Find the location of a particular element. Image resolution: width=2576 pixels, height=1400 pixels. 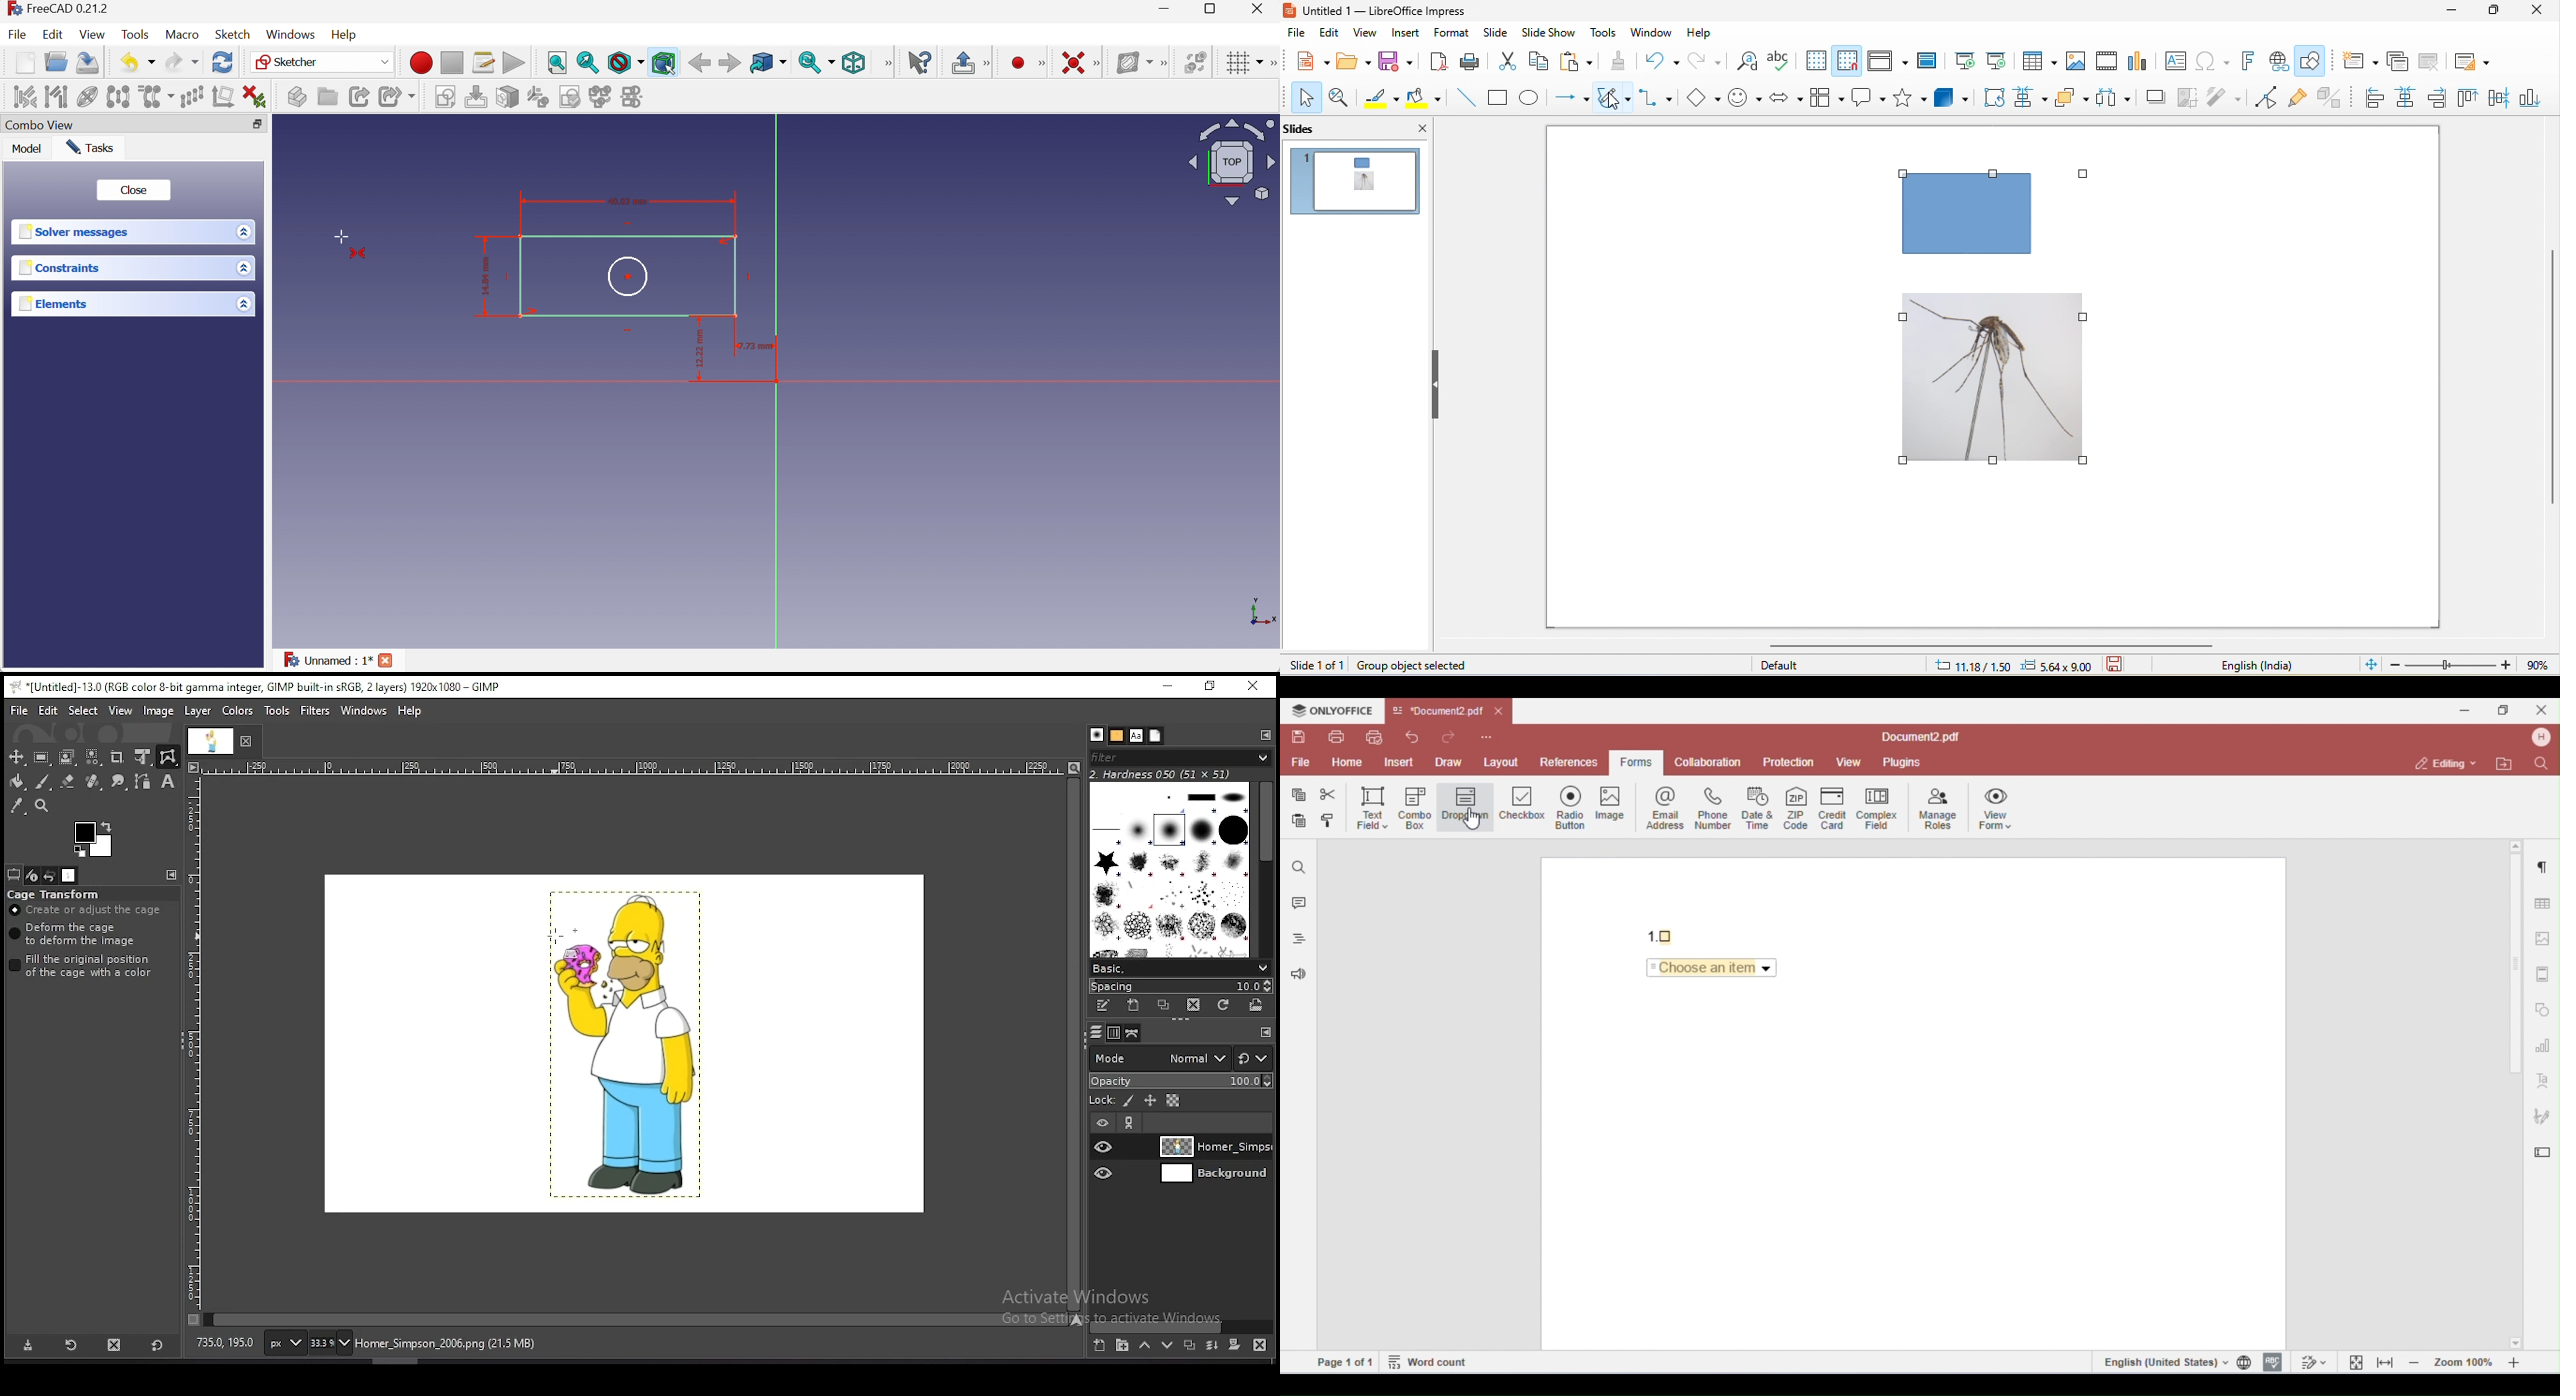

5.64 x 9.00 is located at coordinates (2060, 667).